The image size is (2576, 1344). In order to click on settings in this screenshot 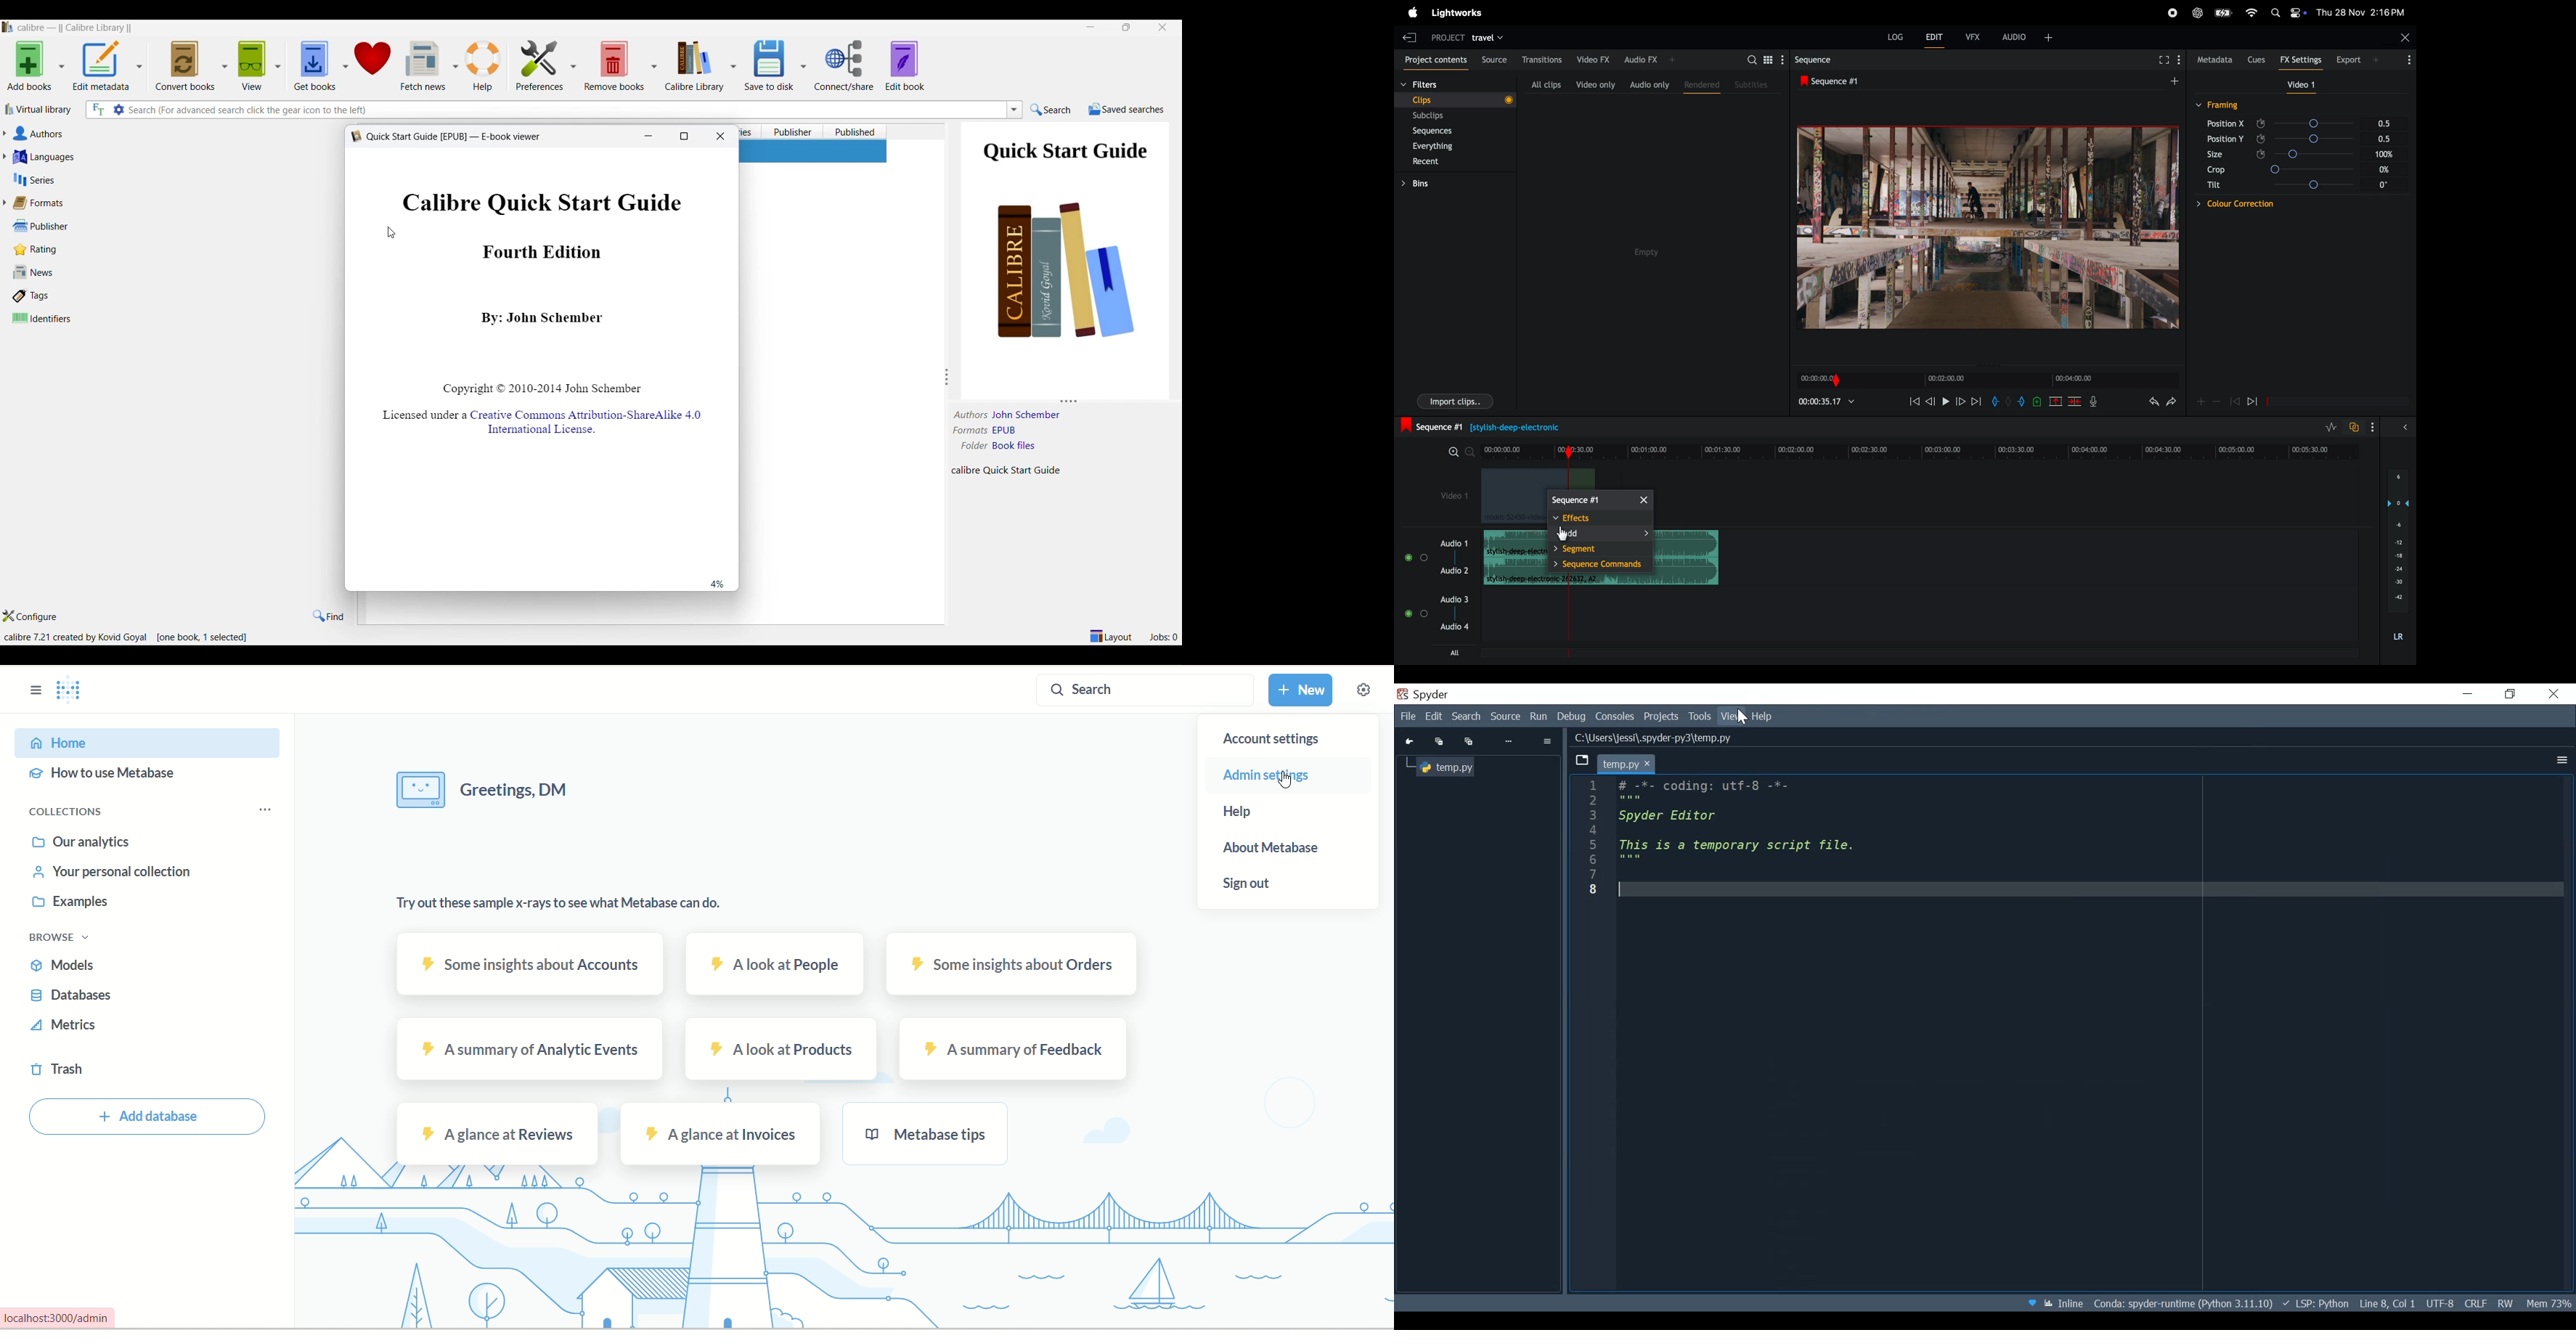, I will do `click(1364, 689)`.